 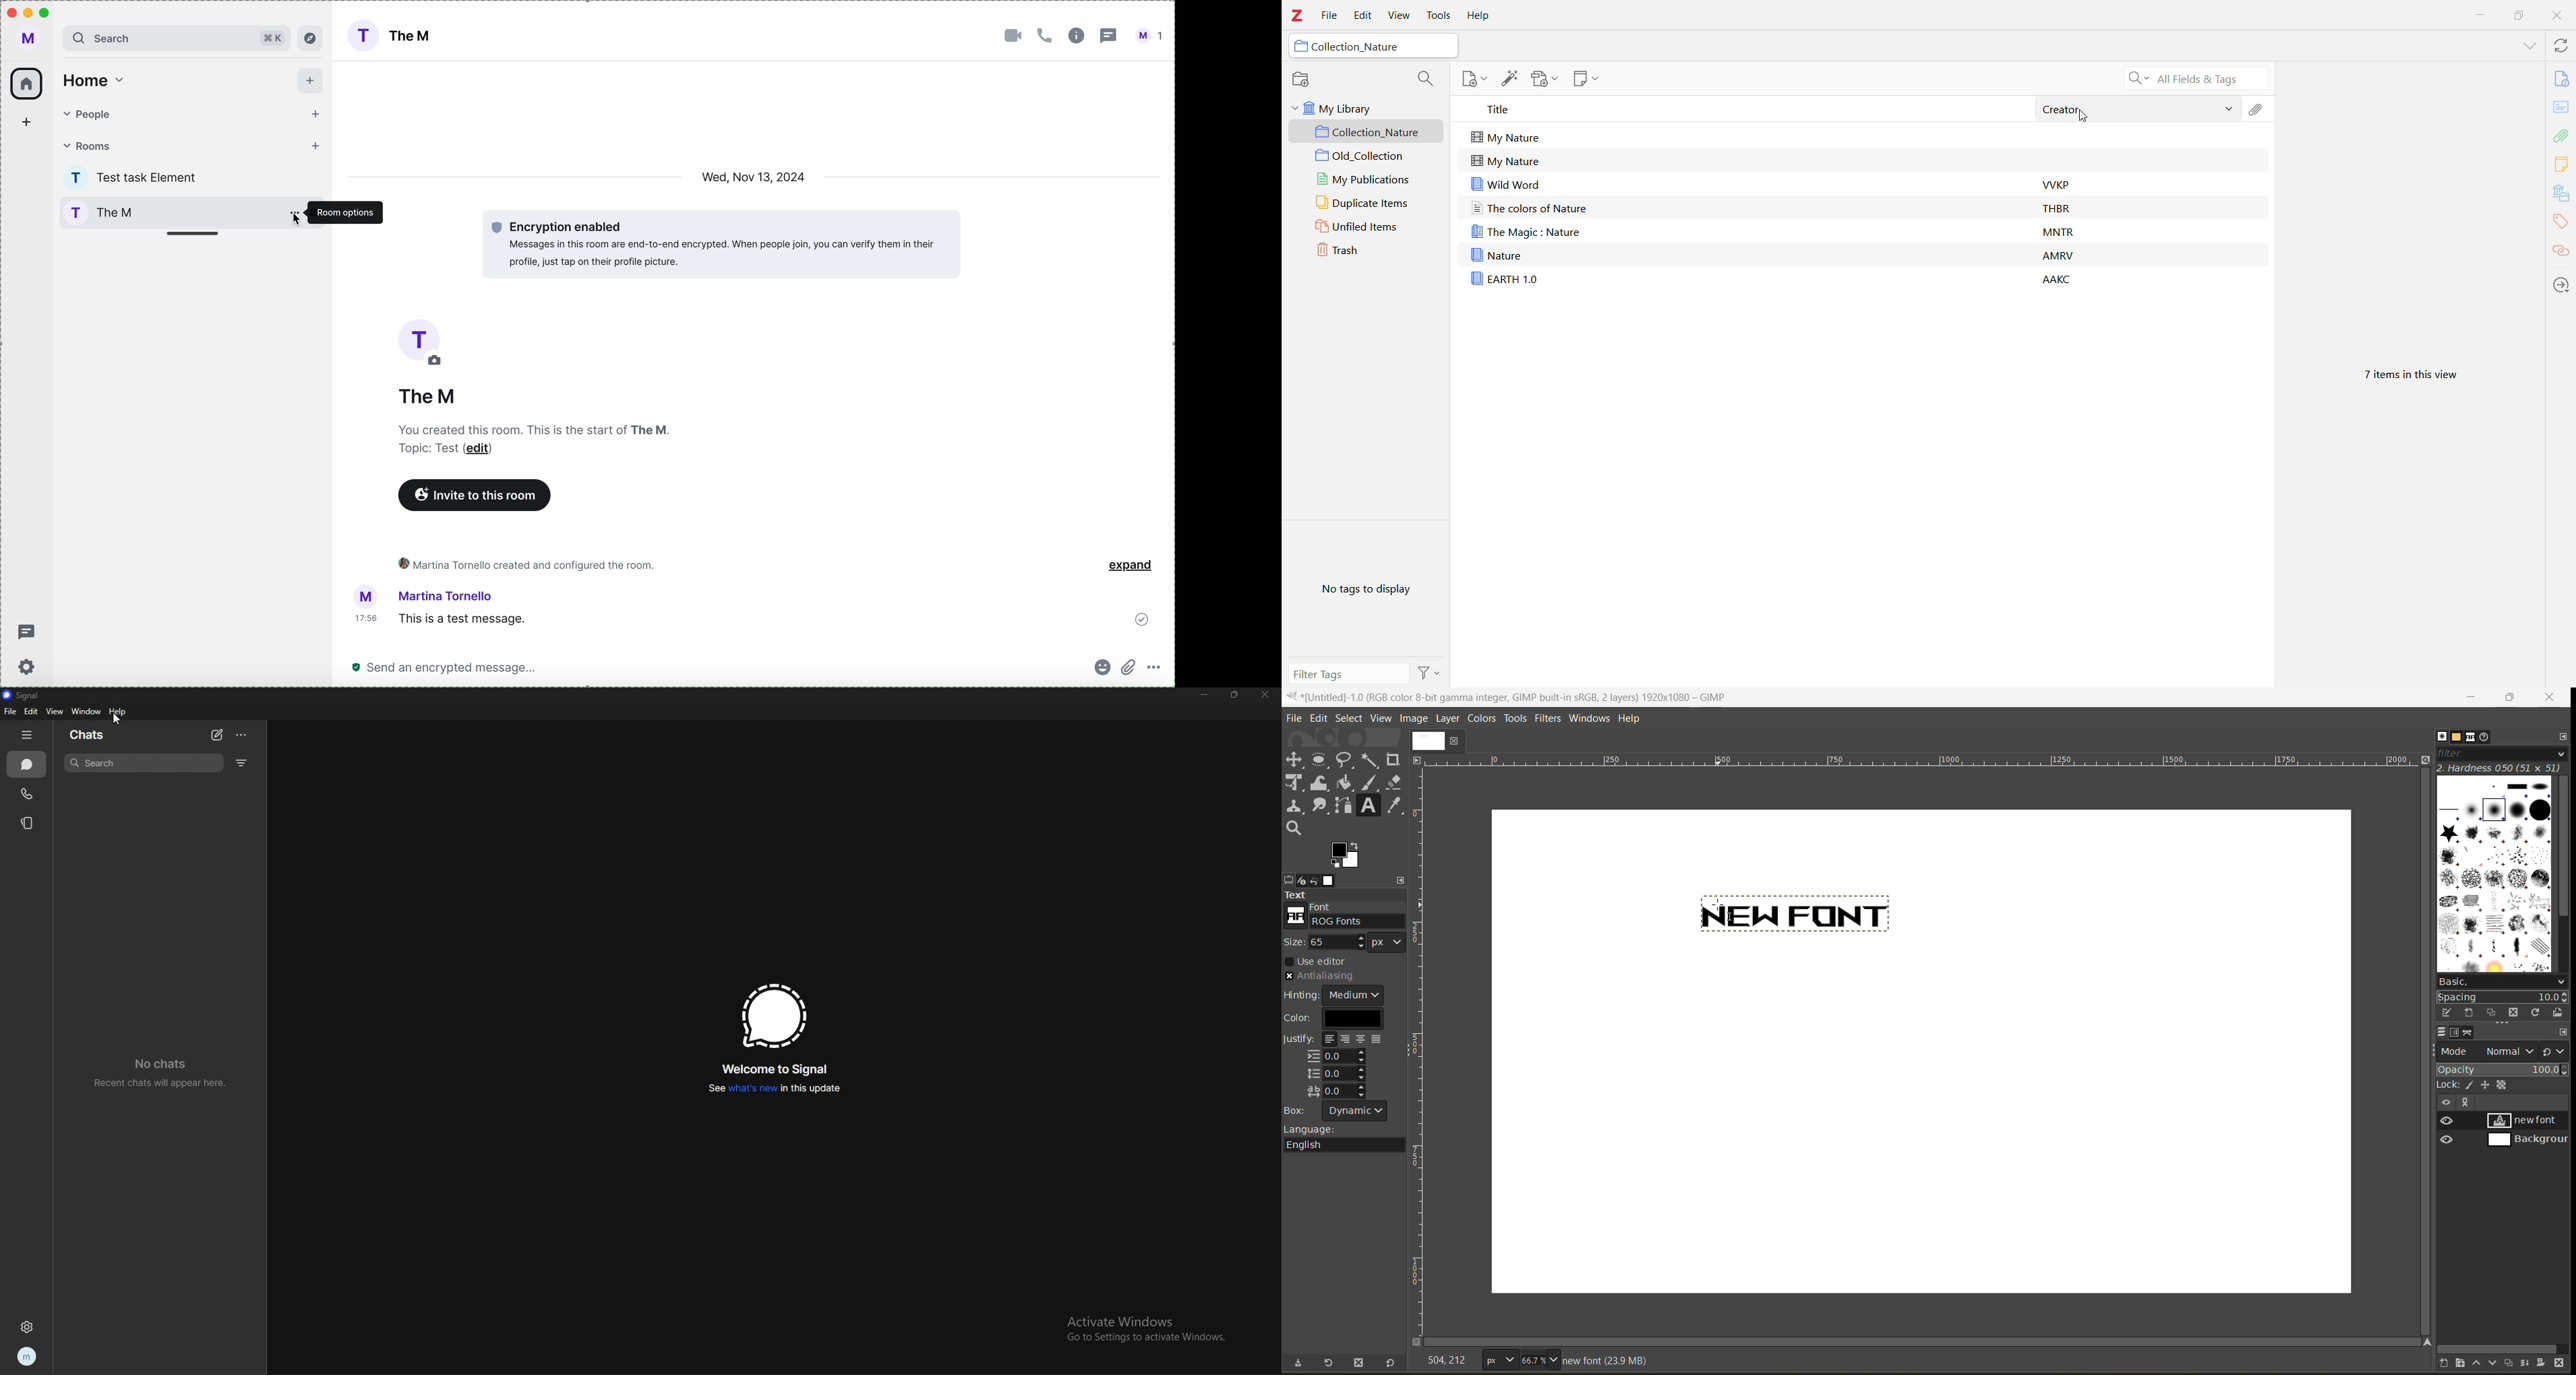 What do you see at coordinates (25, 1358) in the screenshot?
I see `profile` at bounding box center [25, 1358].